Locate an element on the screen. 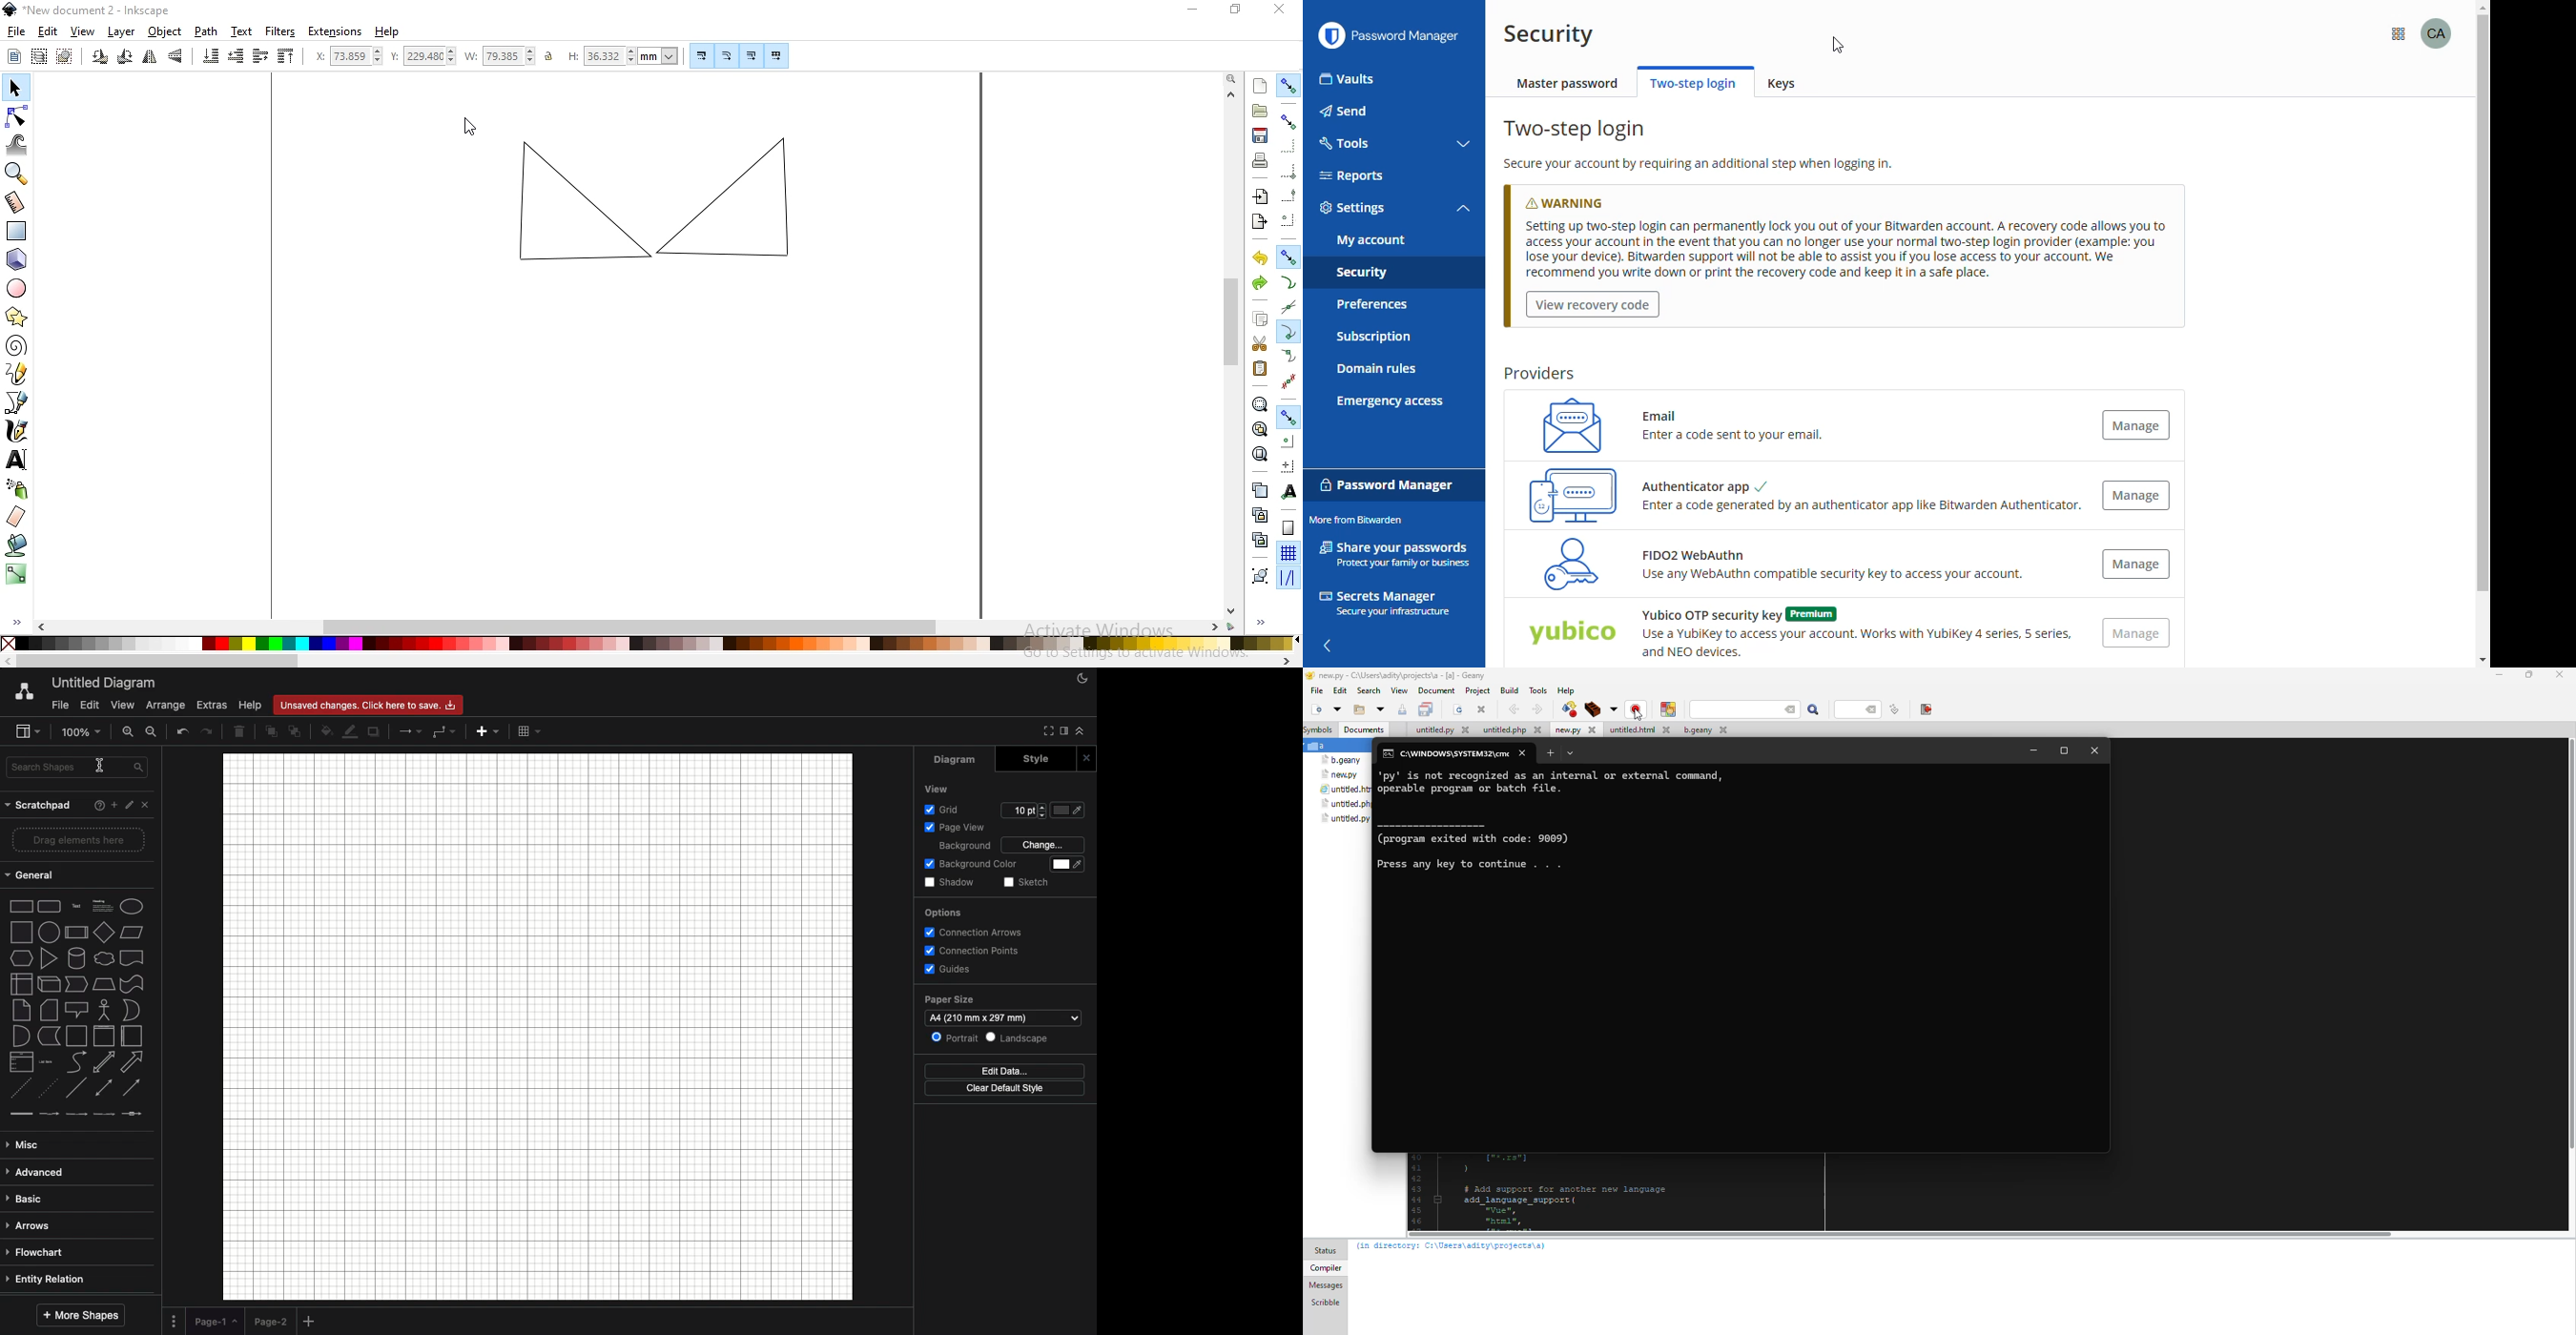  view recovery code is located at coordinates (1593, 305).